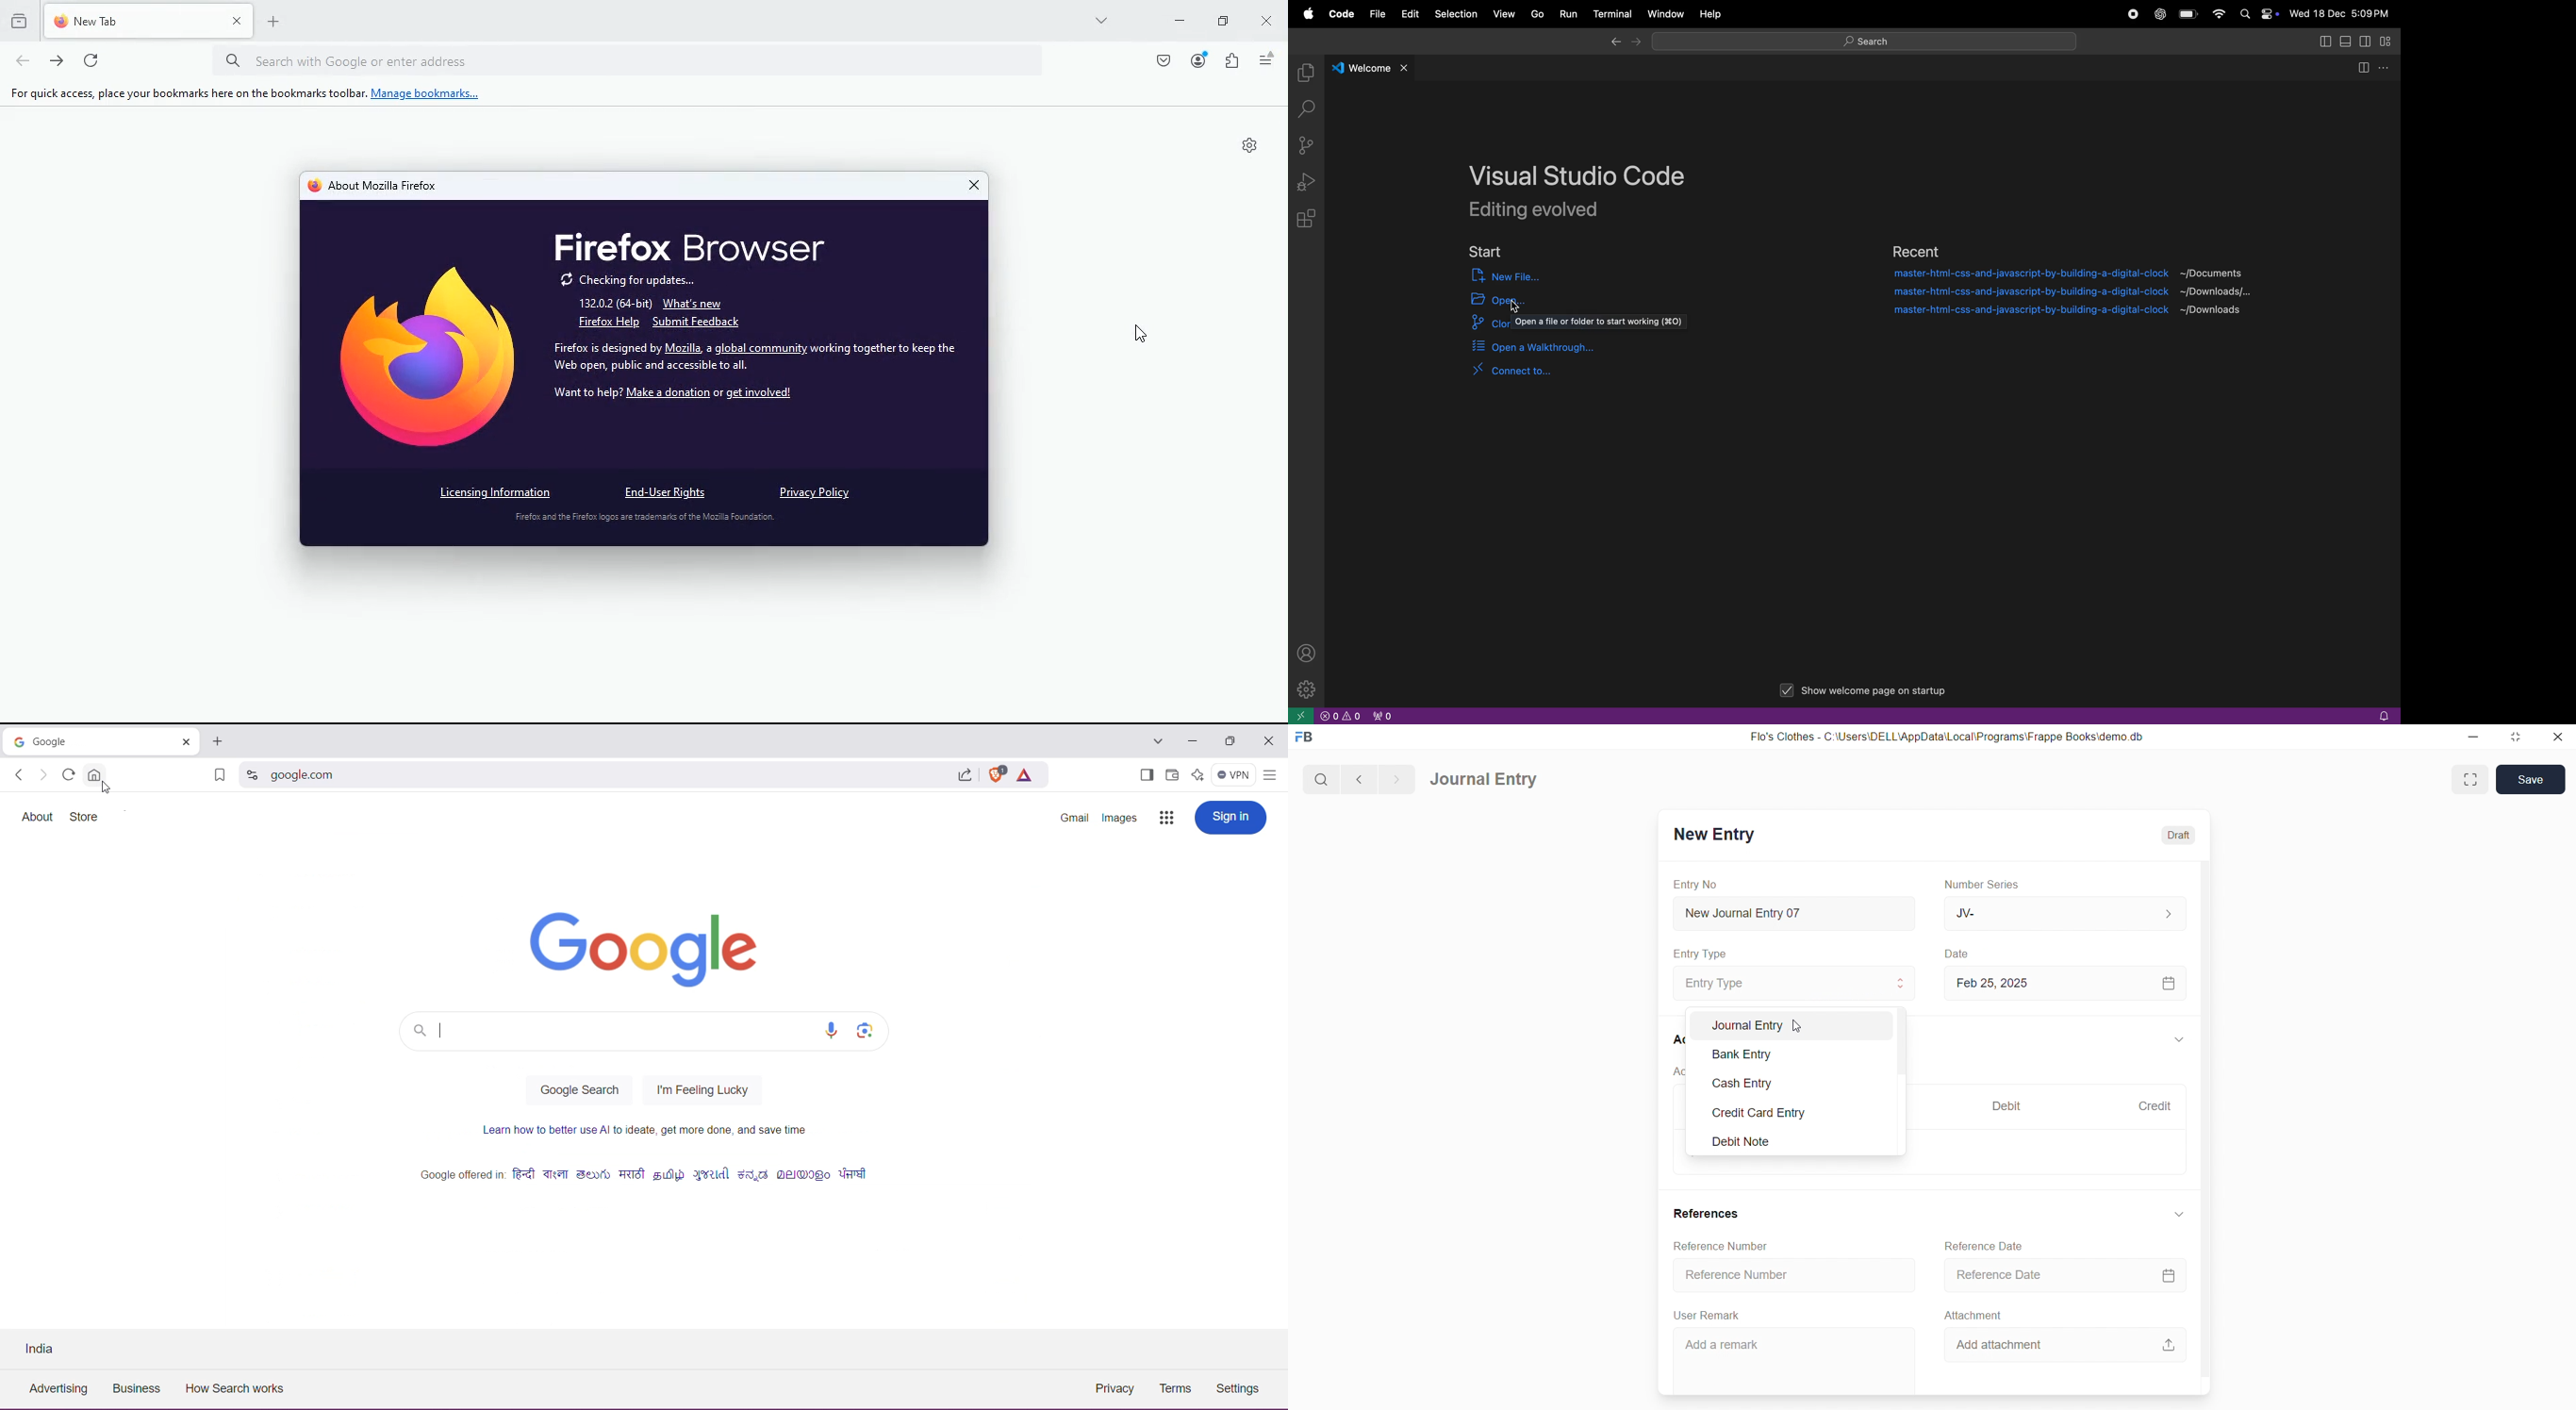 Image resolution: width=2576 pixels, height=1428 pixels. Describe the element at coordinates (1341, 716) in the screenshot. I see `no problems` at that location.